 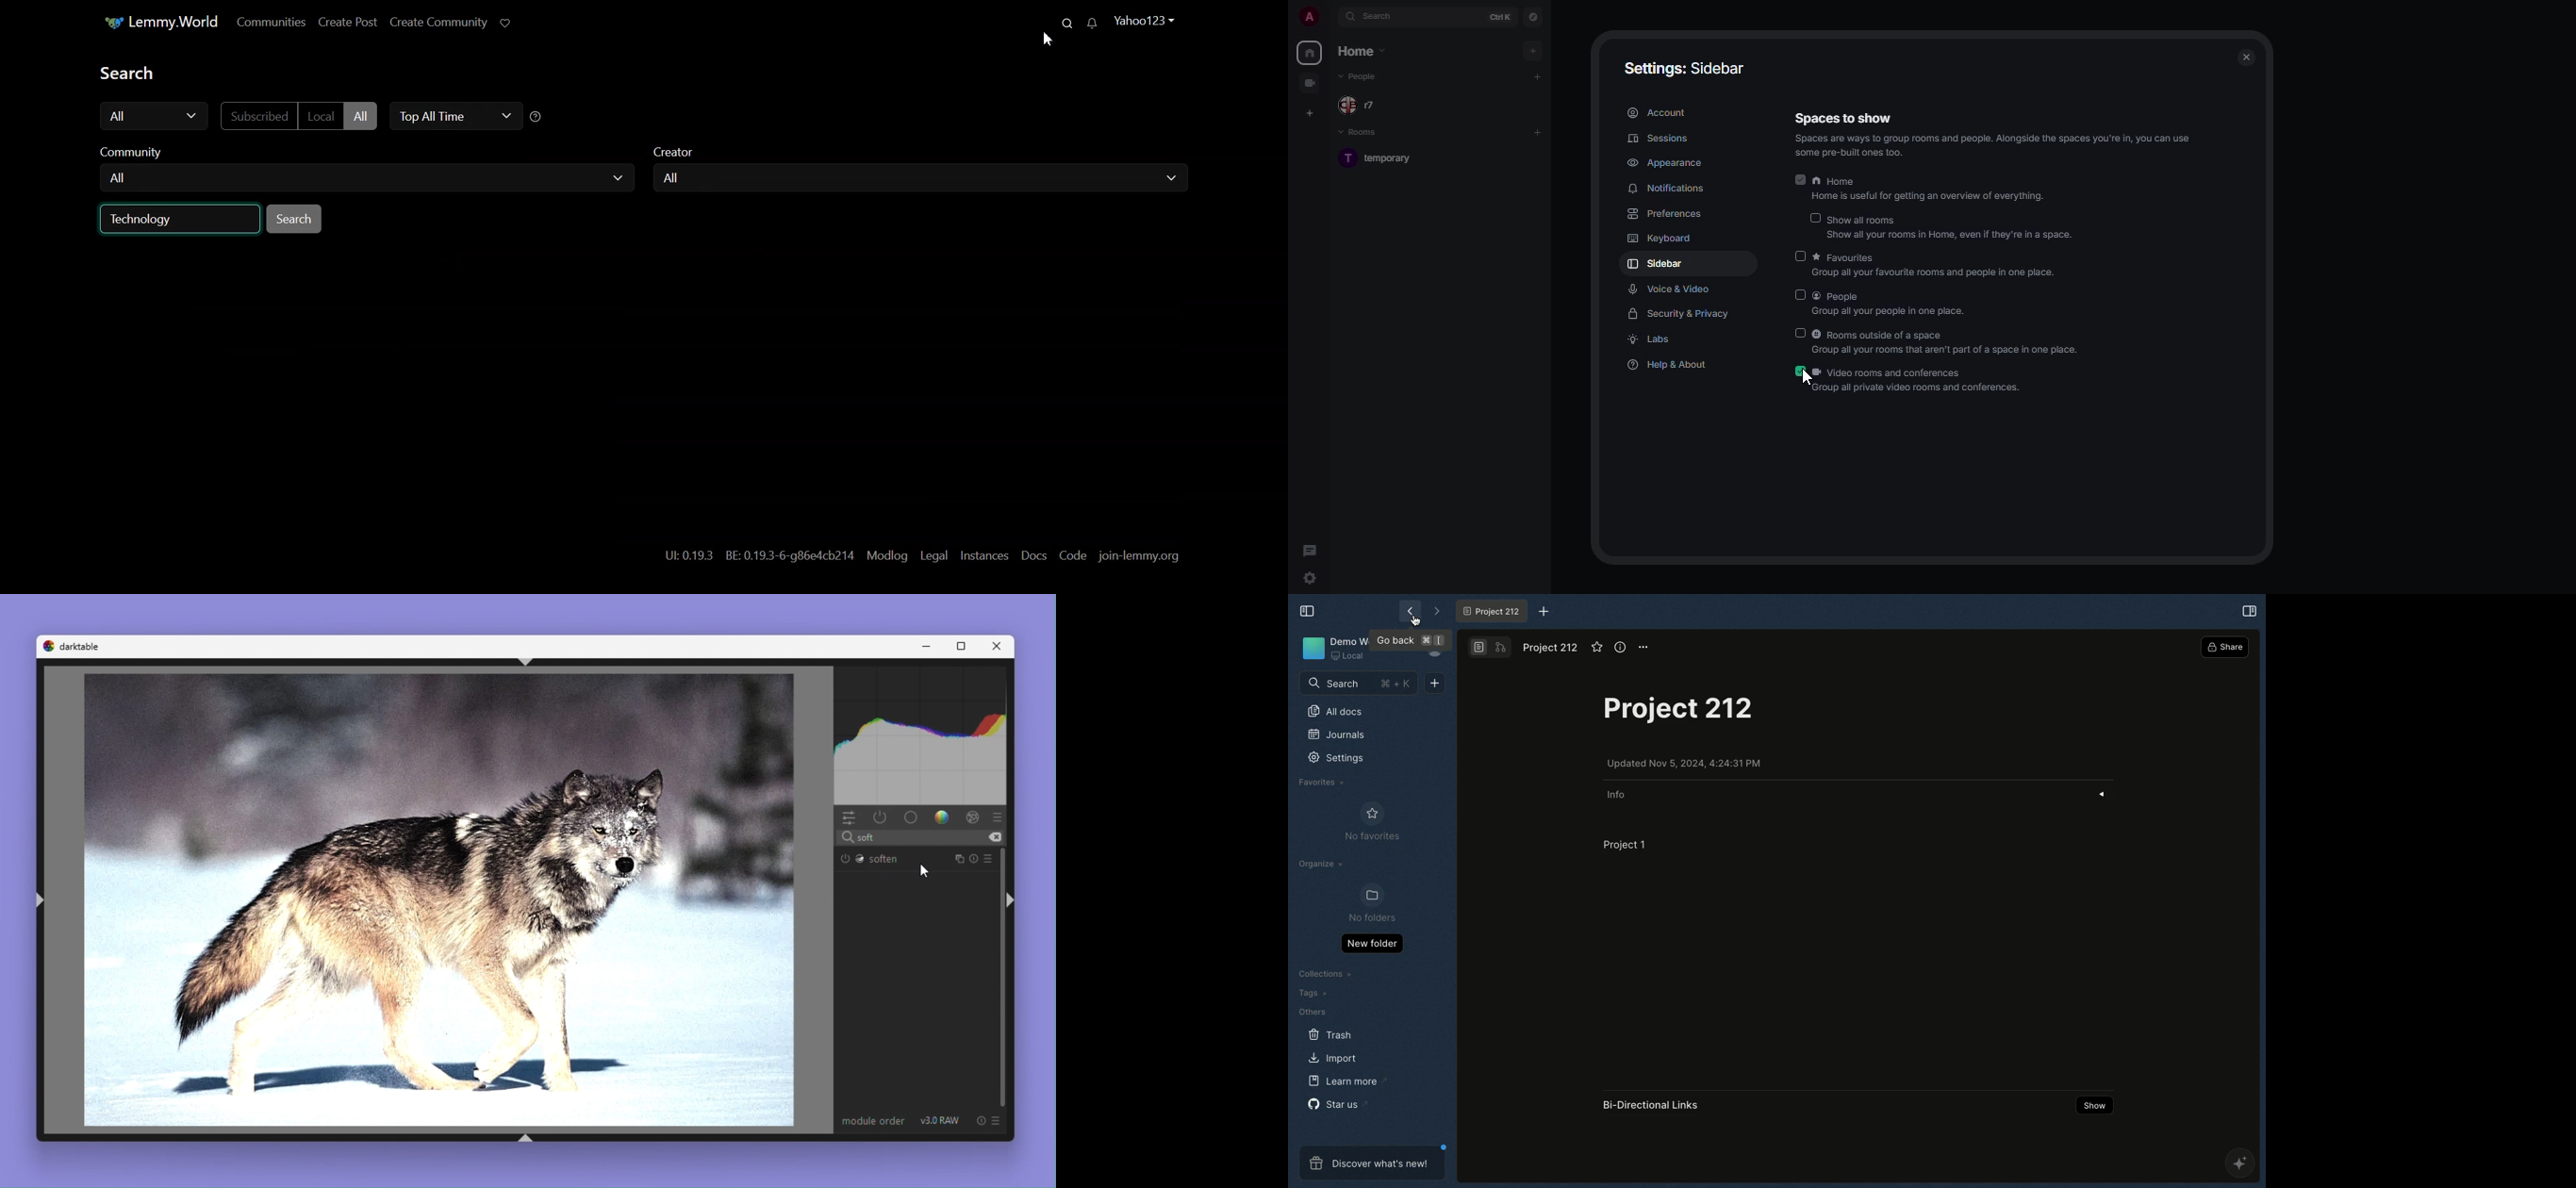 What do you see at coordinates (911, 818) in the screenshot?
I see `Base` at bounding box center [911, 818].